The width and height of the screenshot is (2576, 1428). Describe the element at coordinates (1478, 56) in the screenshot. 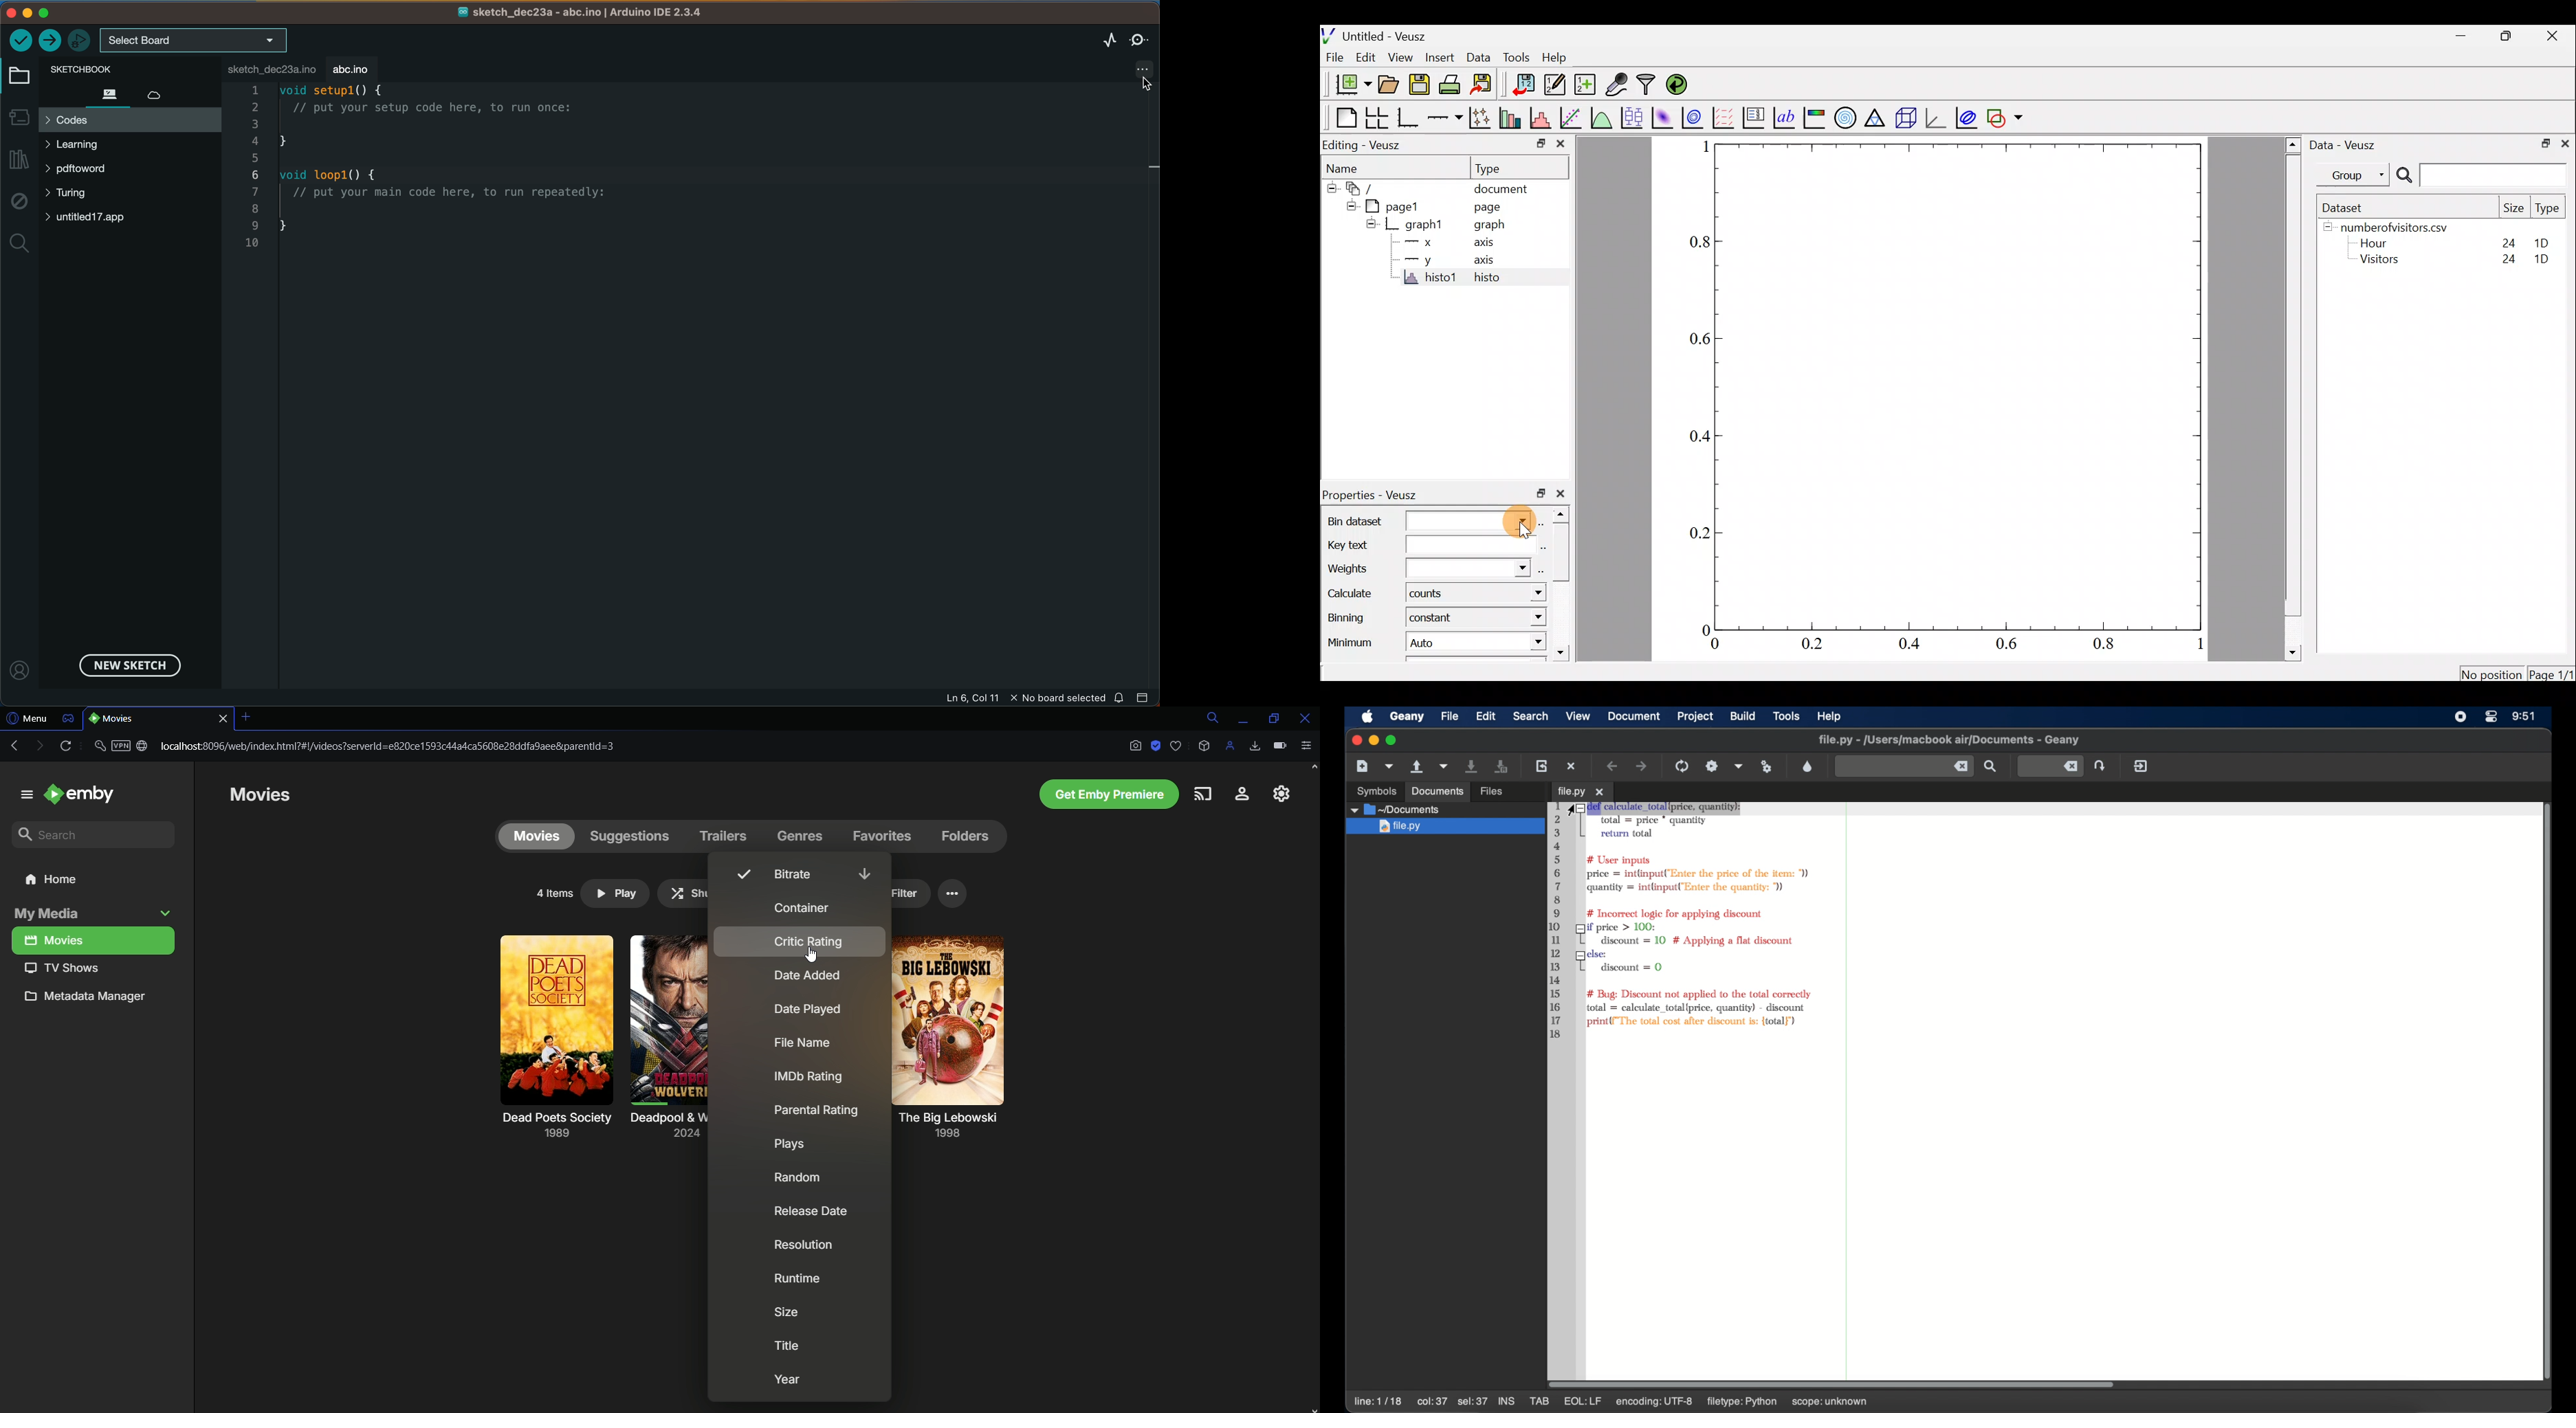

I see `Data` at that location.